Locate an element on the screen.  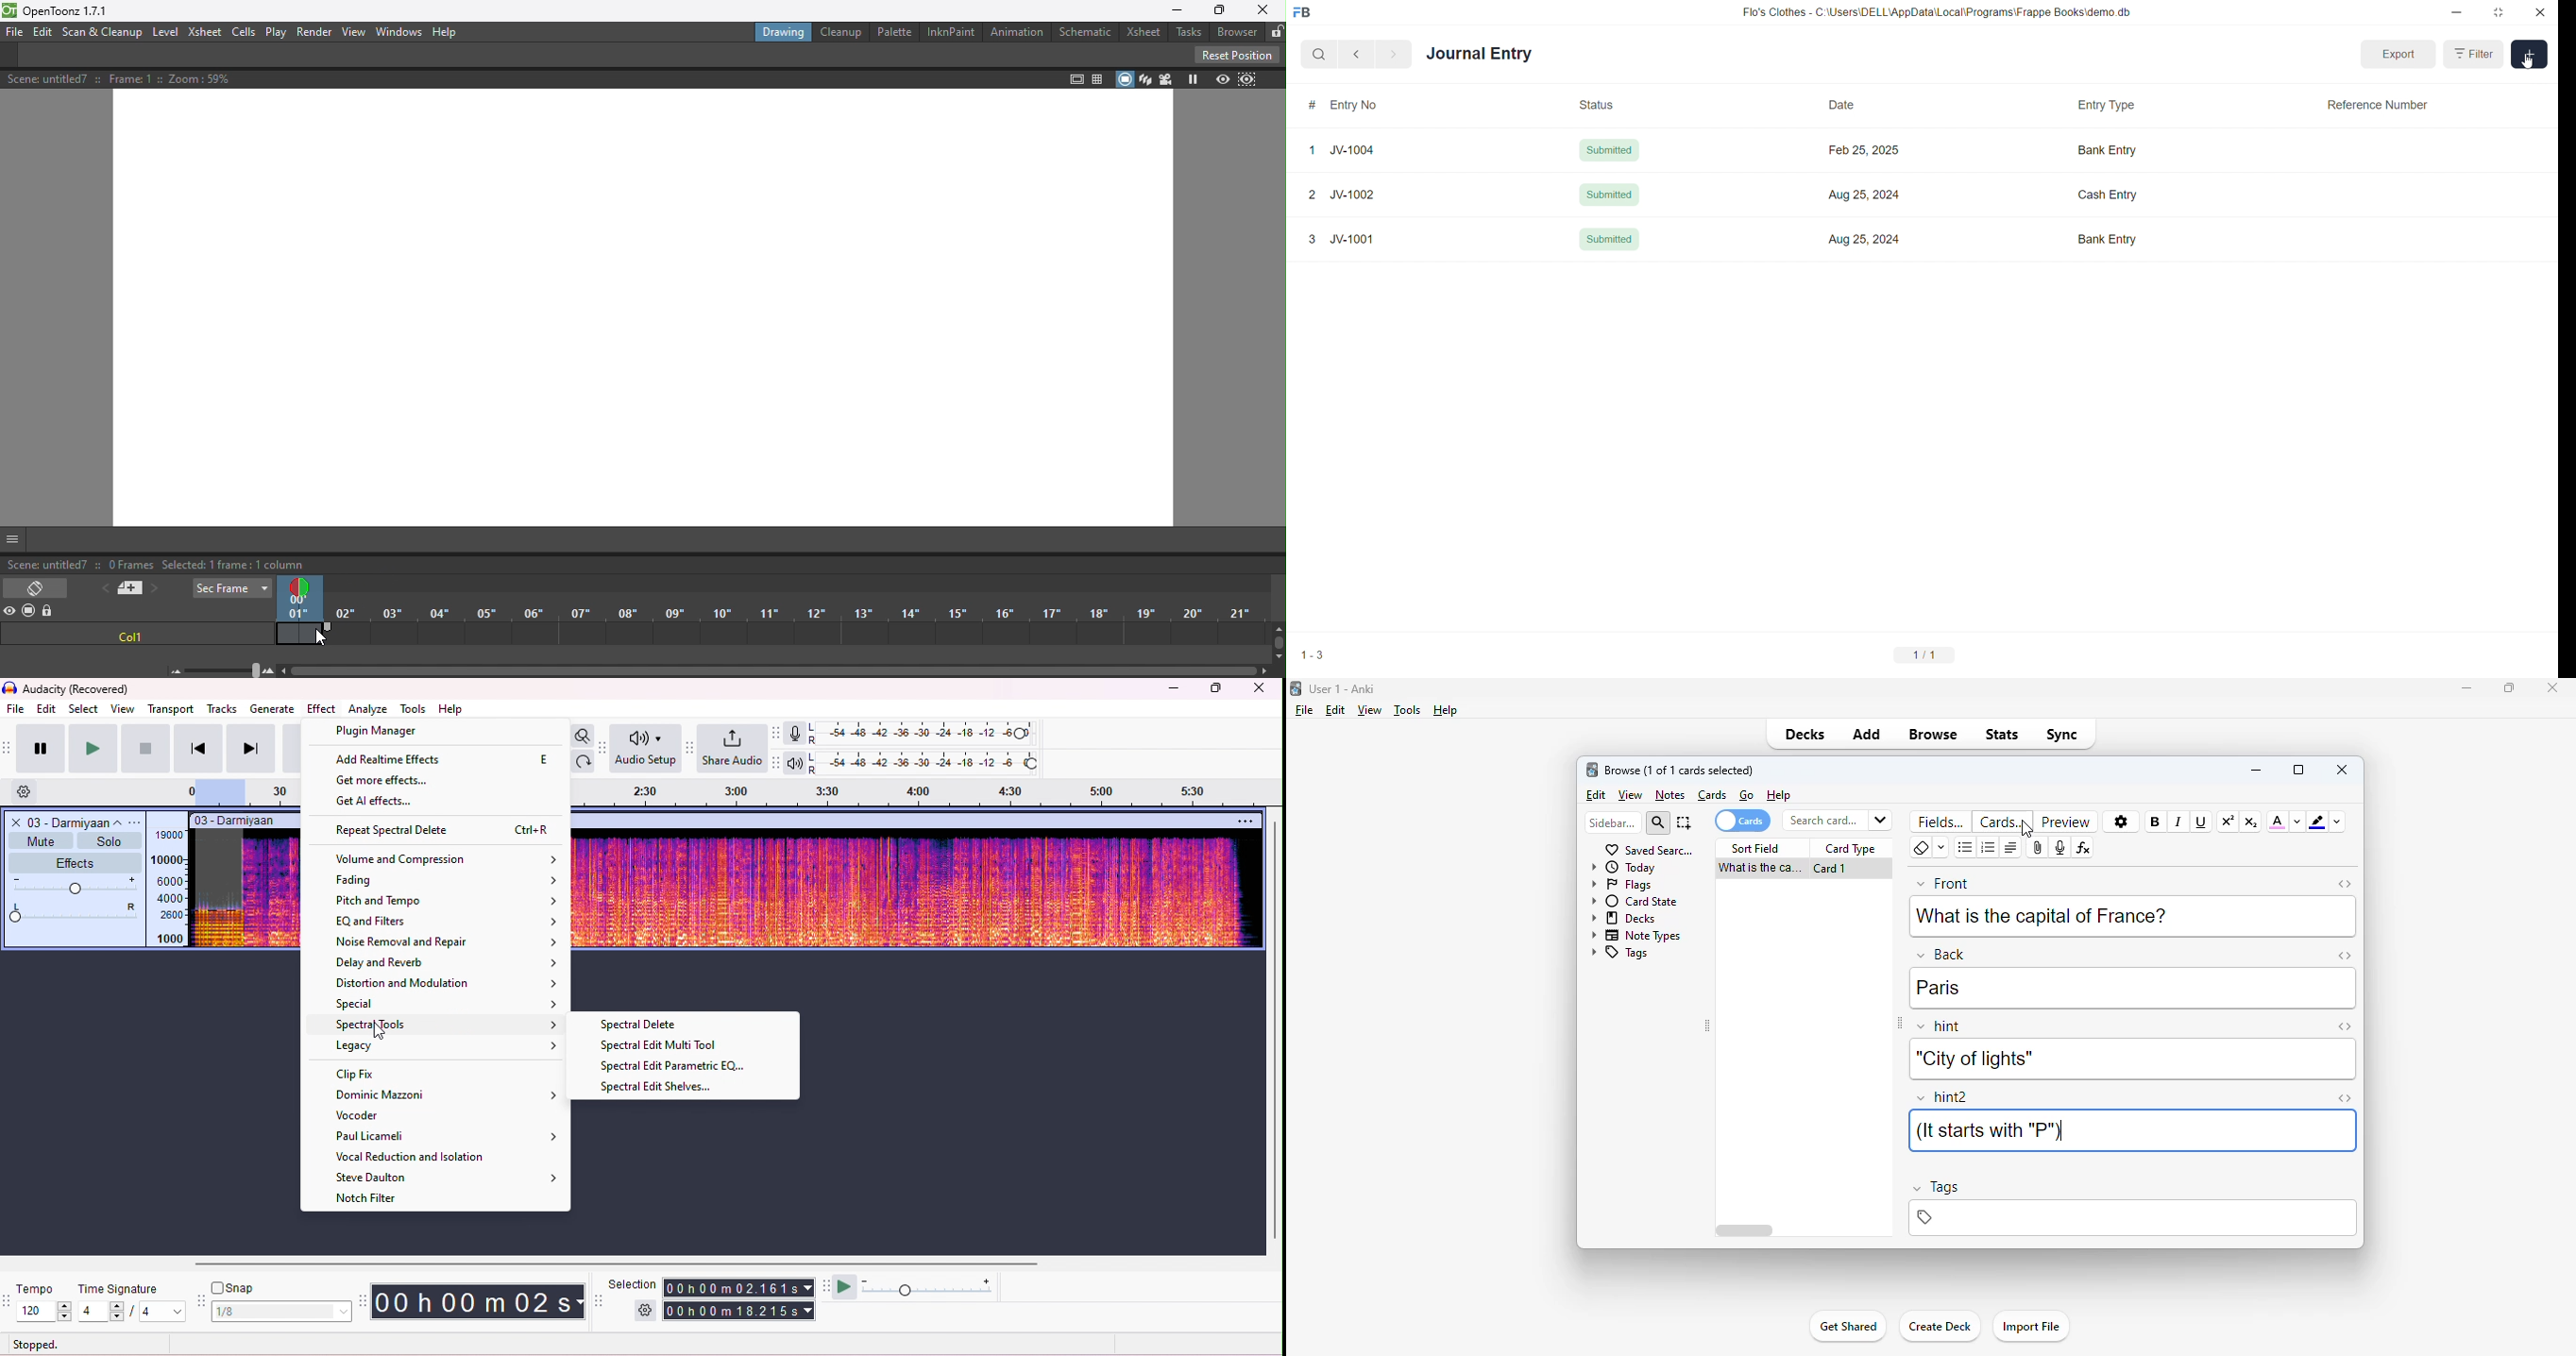
Drawing is located at coordinates (786, 32).